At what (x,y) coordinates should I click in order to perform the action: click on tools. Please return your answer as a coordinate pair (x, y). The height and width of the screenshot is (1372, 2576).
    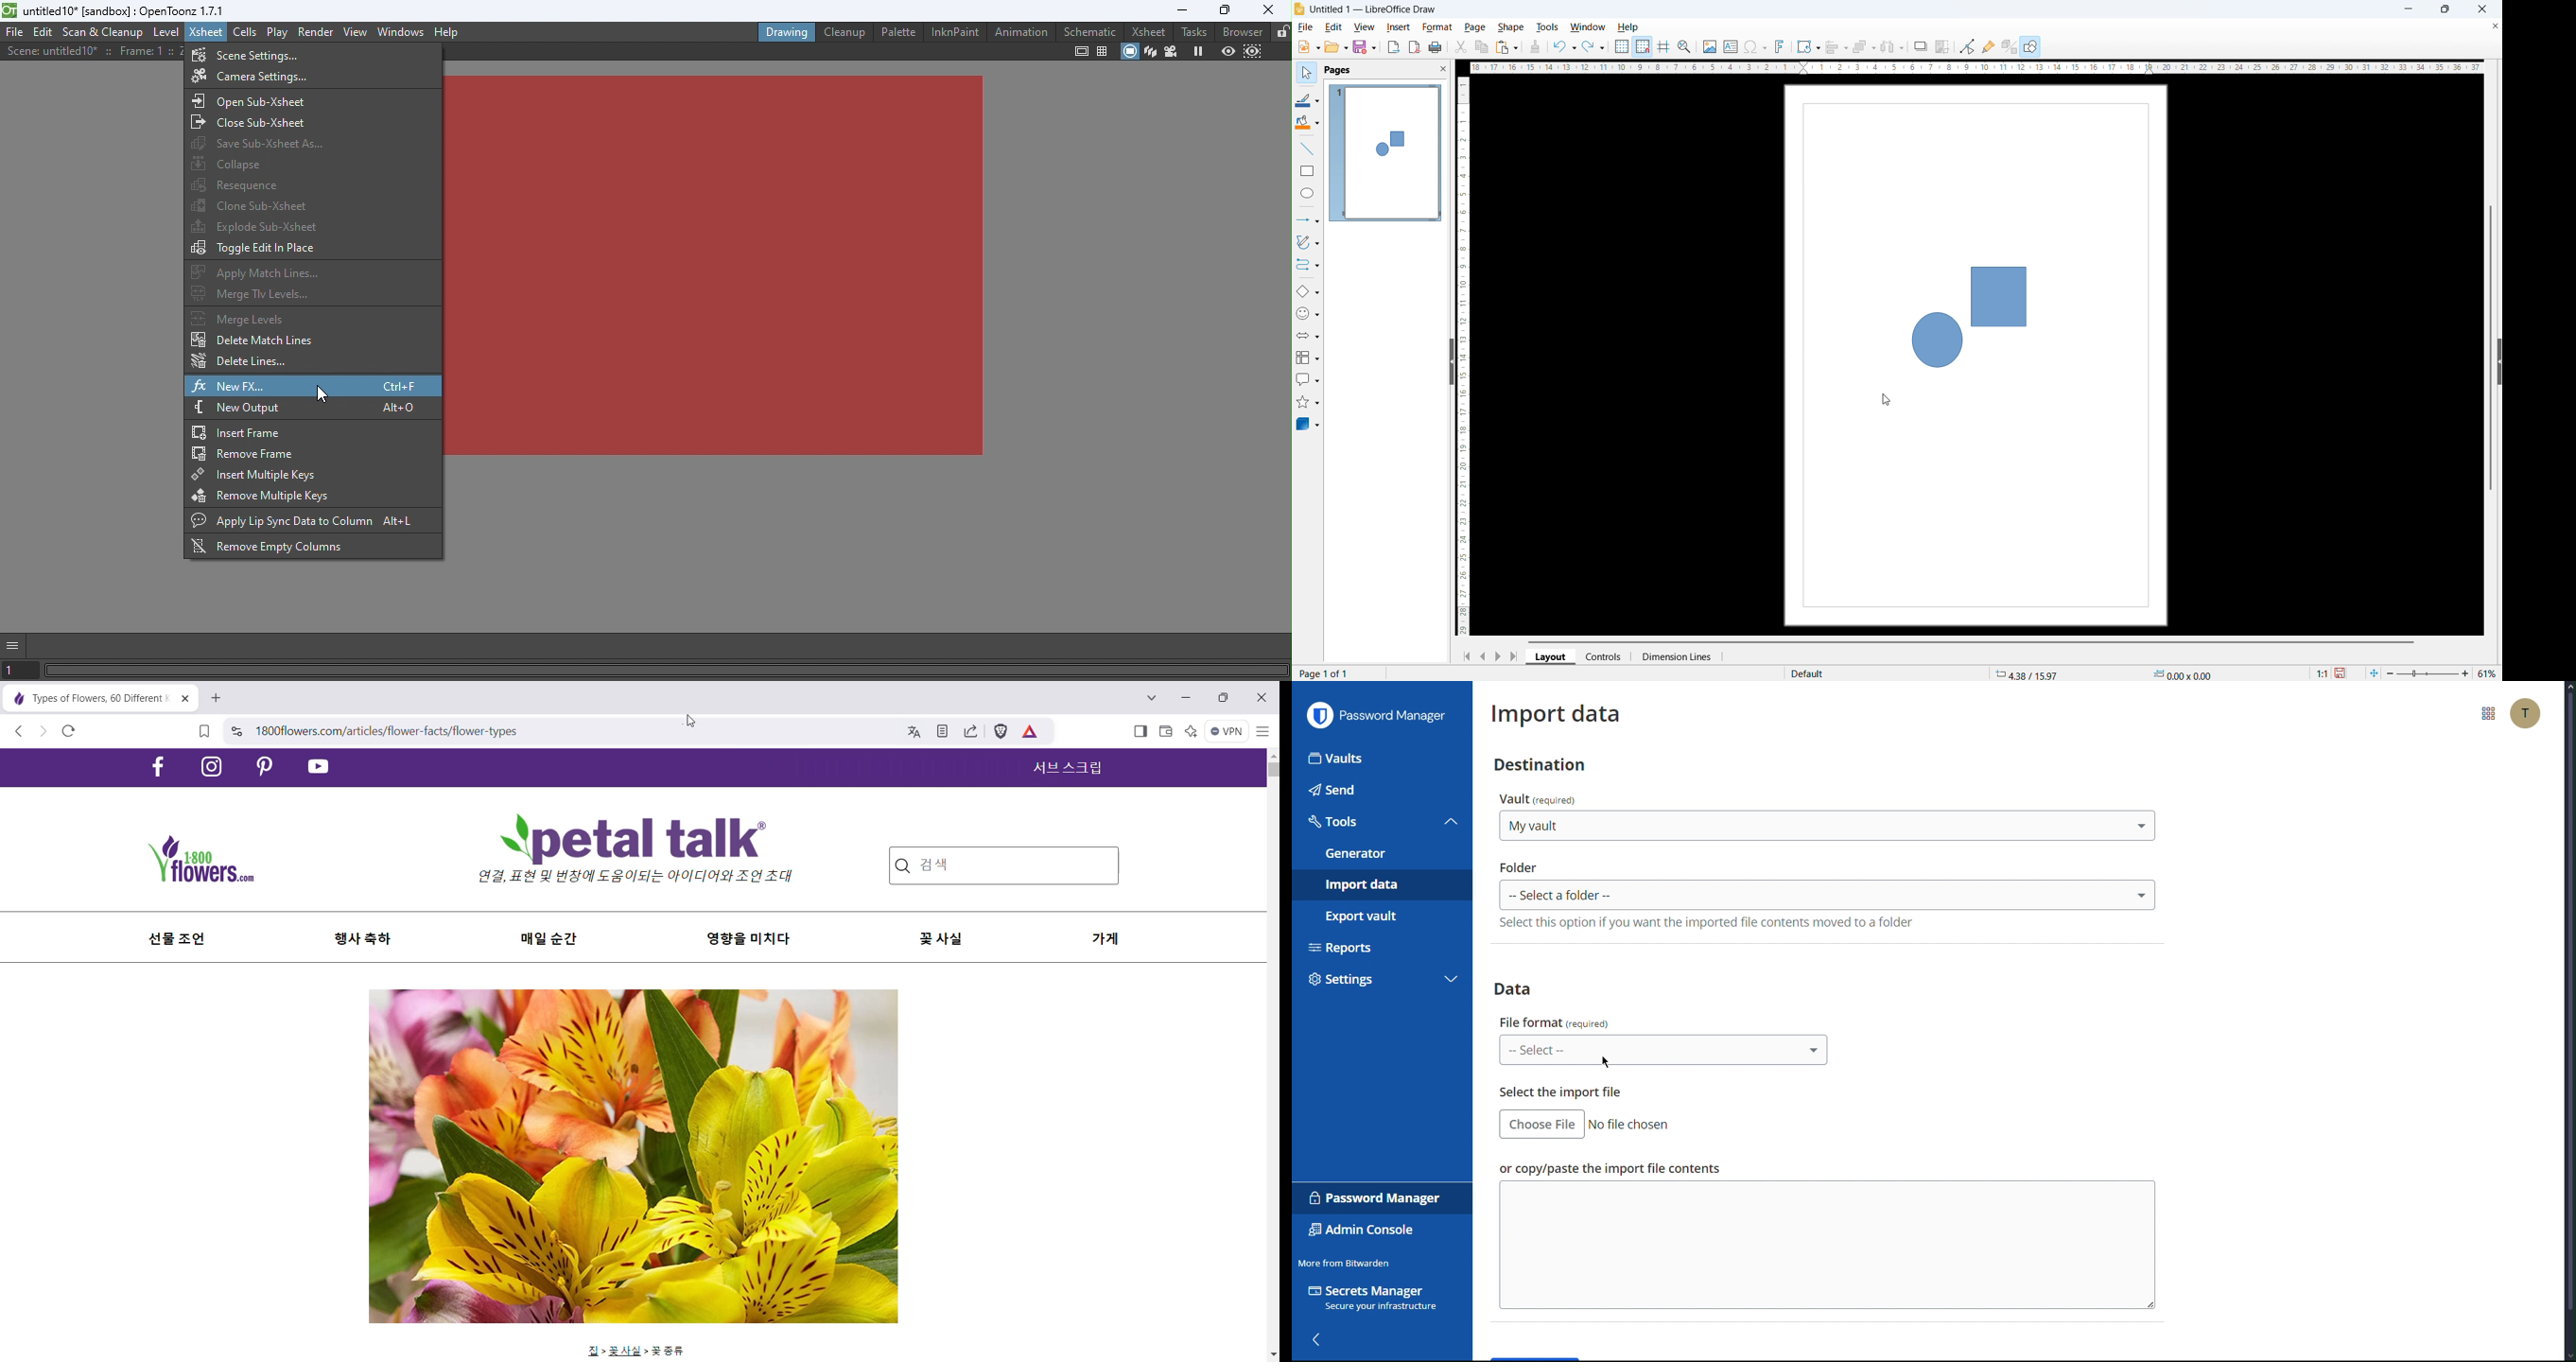
    Looking at the image, I should click on (1548, 26).